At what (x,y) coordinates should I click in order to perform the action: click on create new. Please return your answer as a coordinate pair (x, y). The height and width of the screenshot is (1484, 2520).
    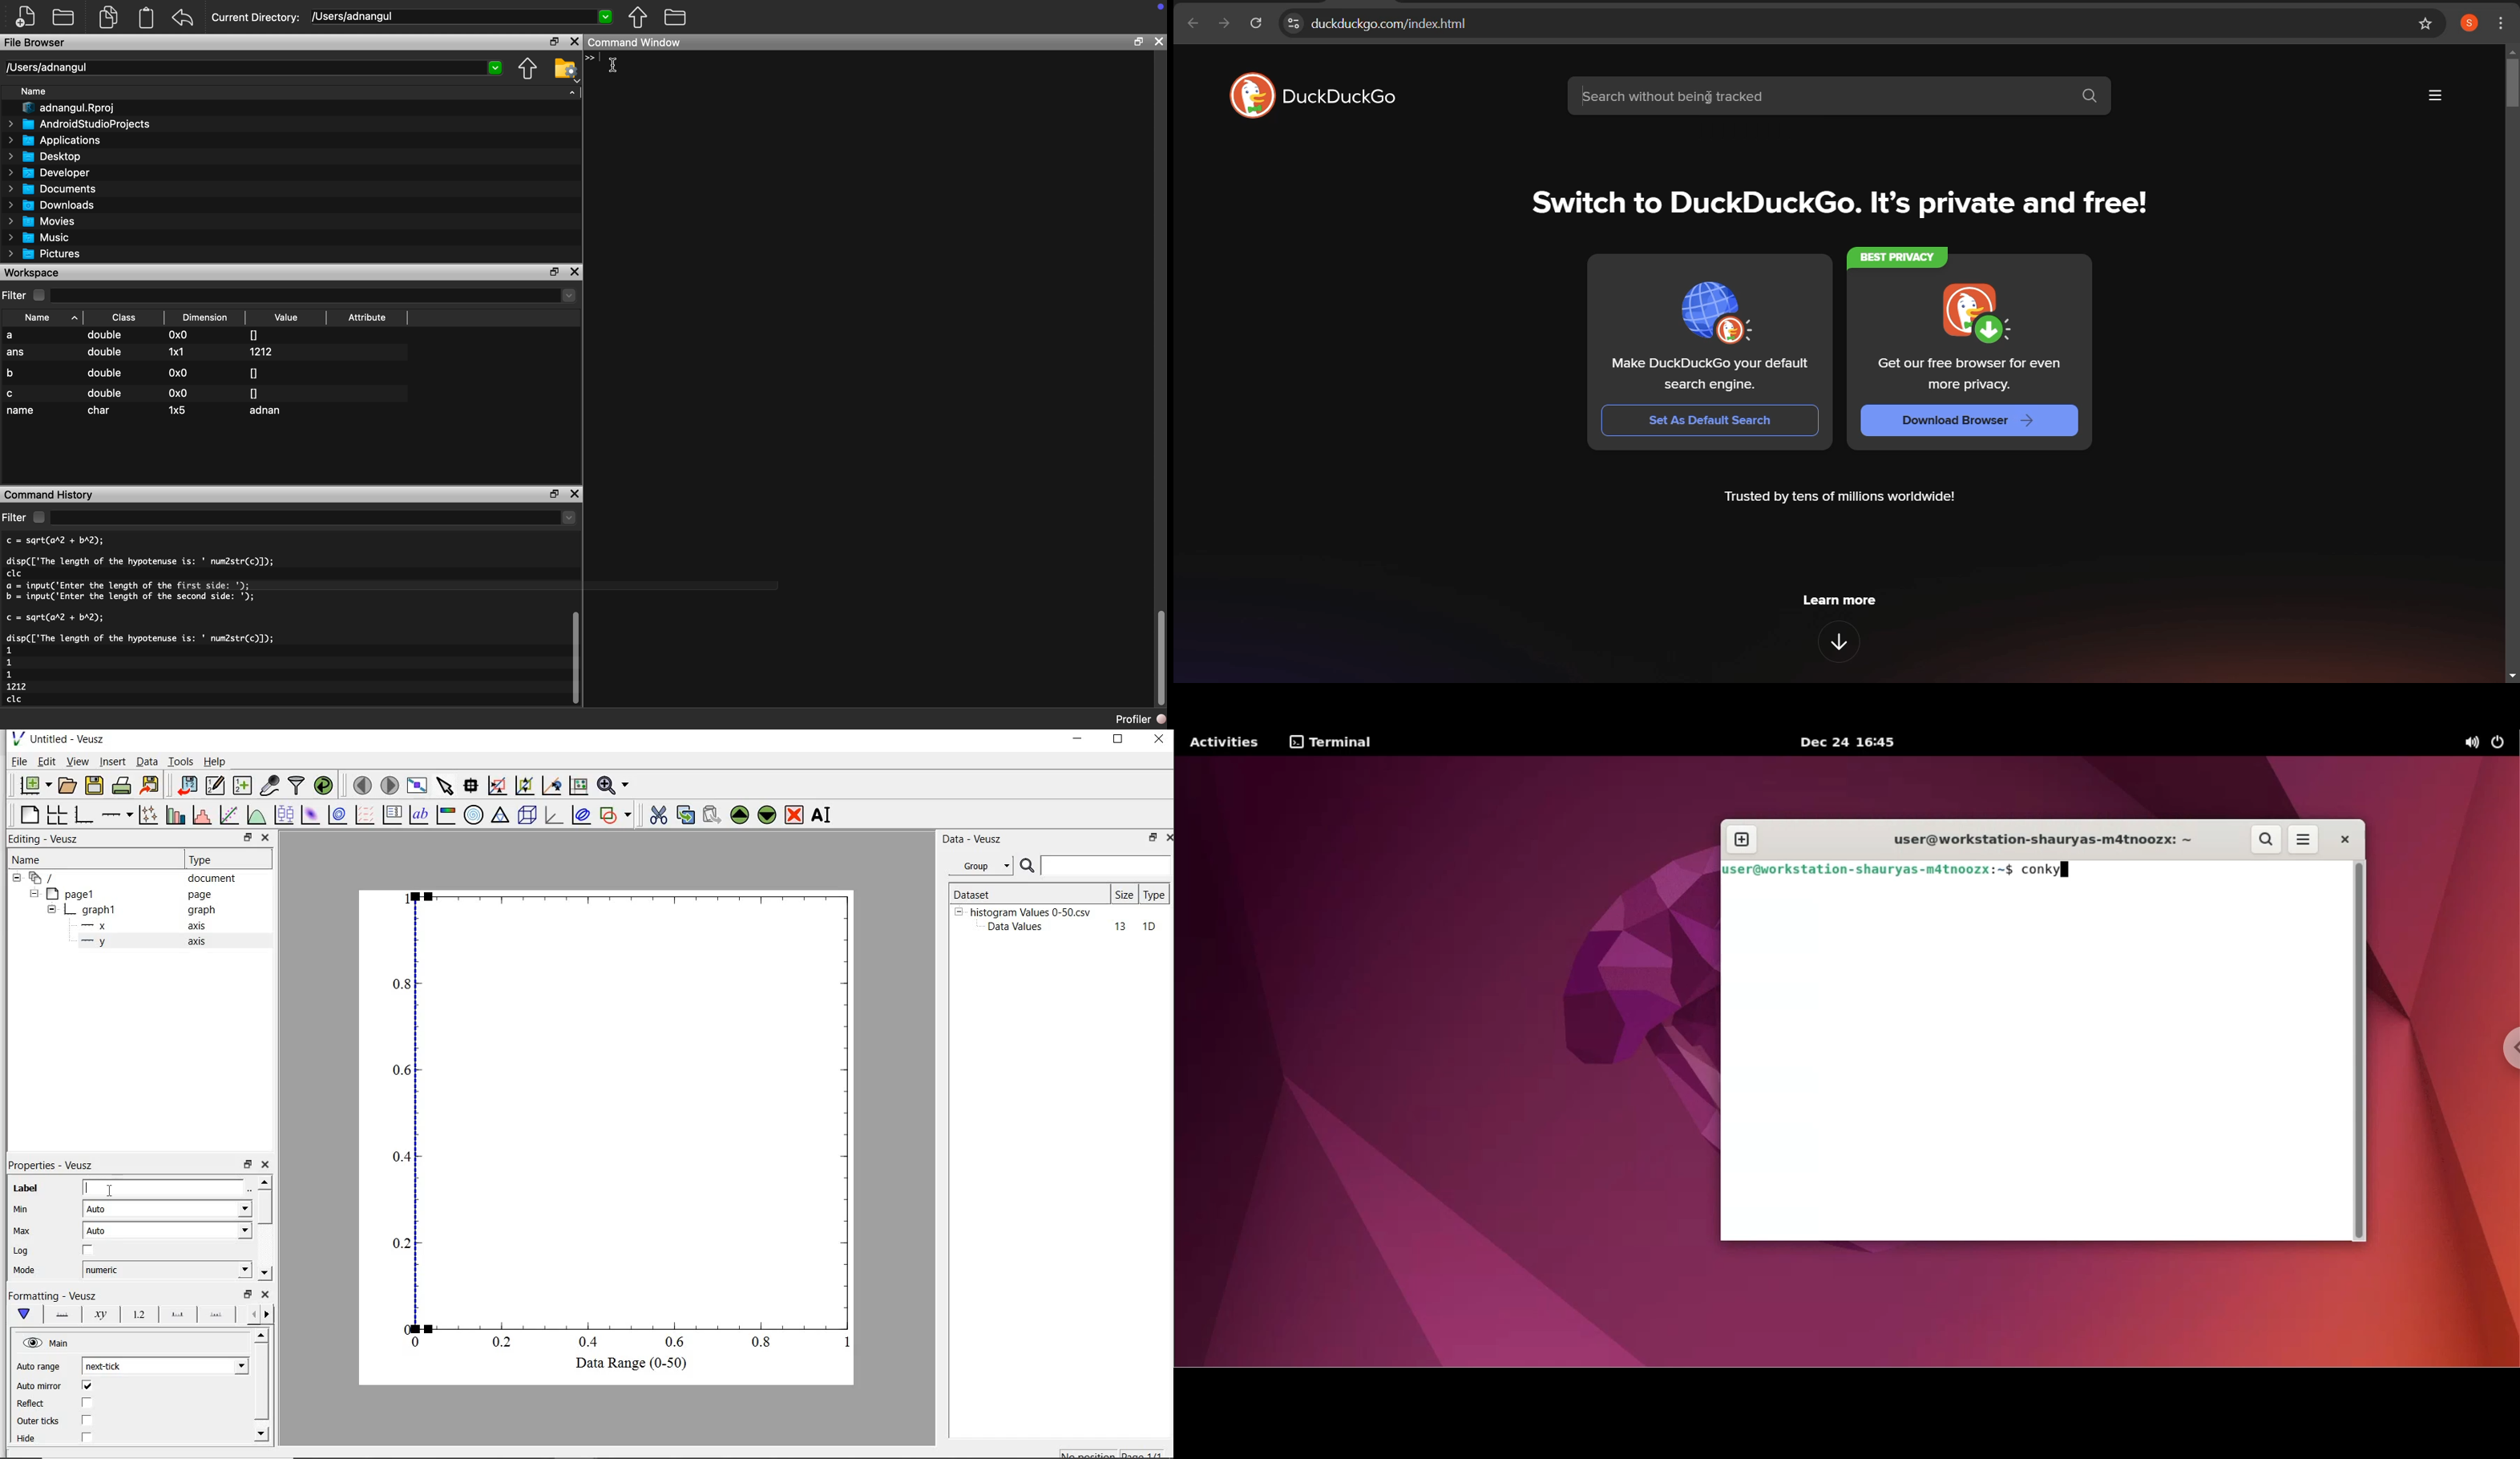
    Looking at the image, I should click on (29, 17).